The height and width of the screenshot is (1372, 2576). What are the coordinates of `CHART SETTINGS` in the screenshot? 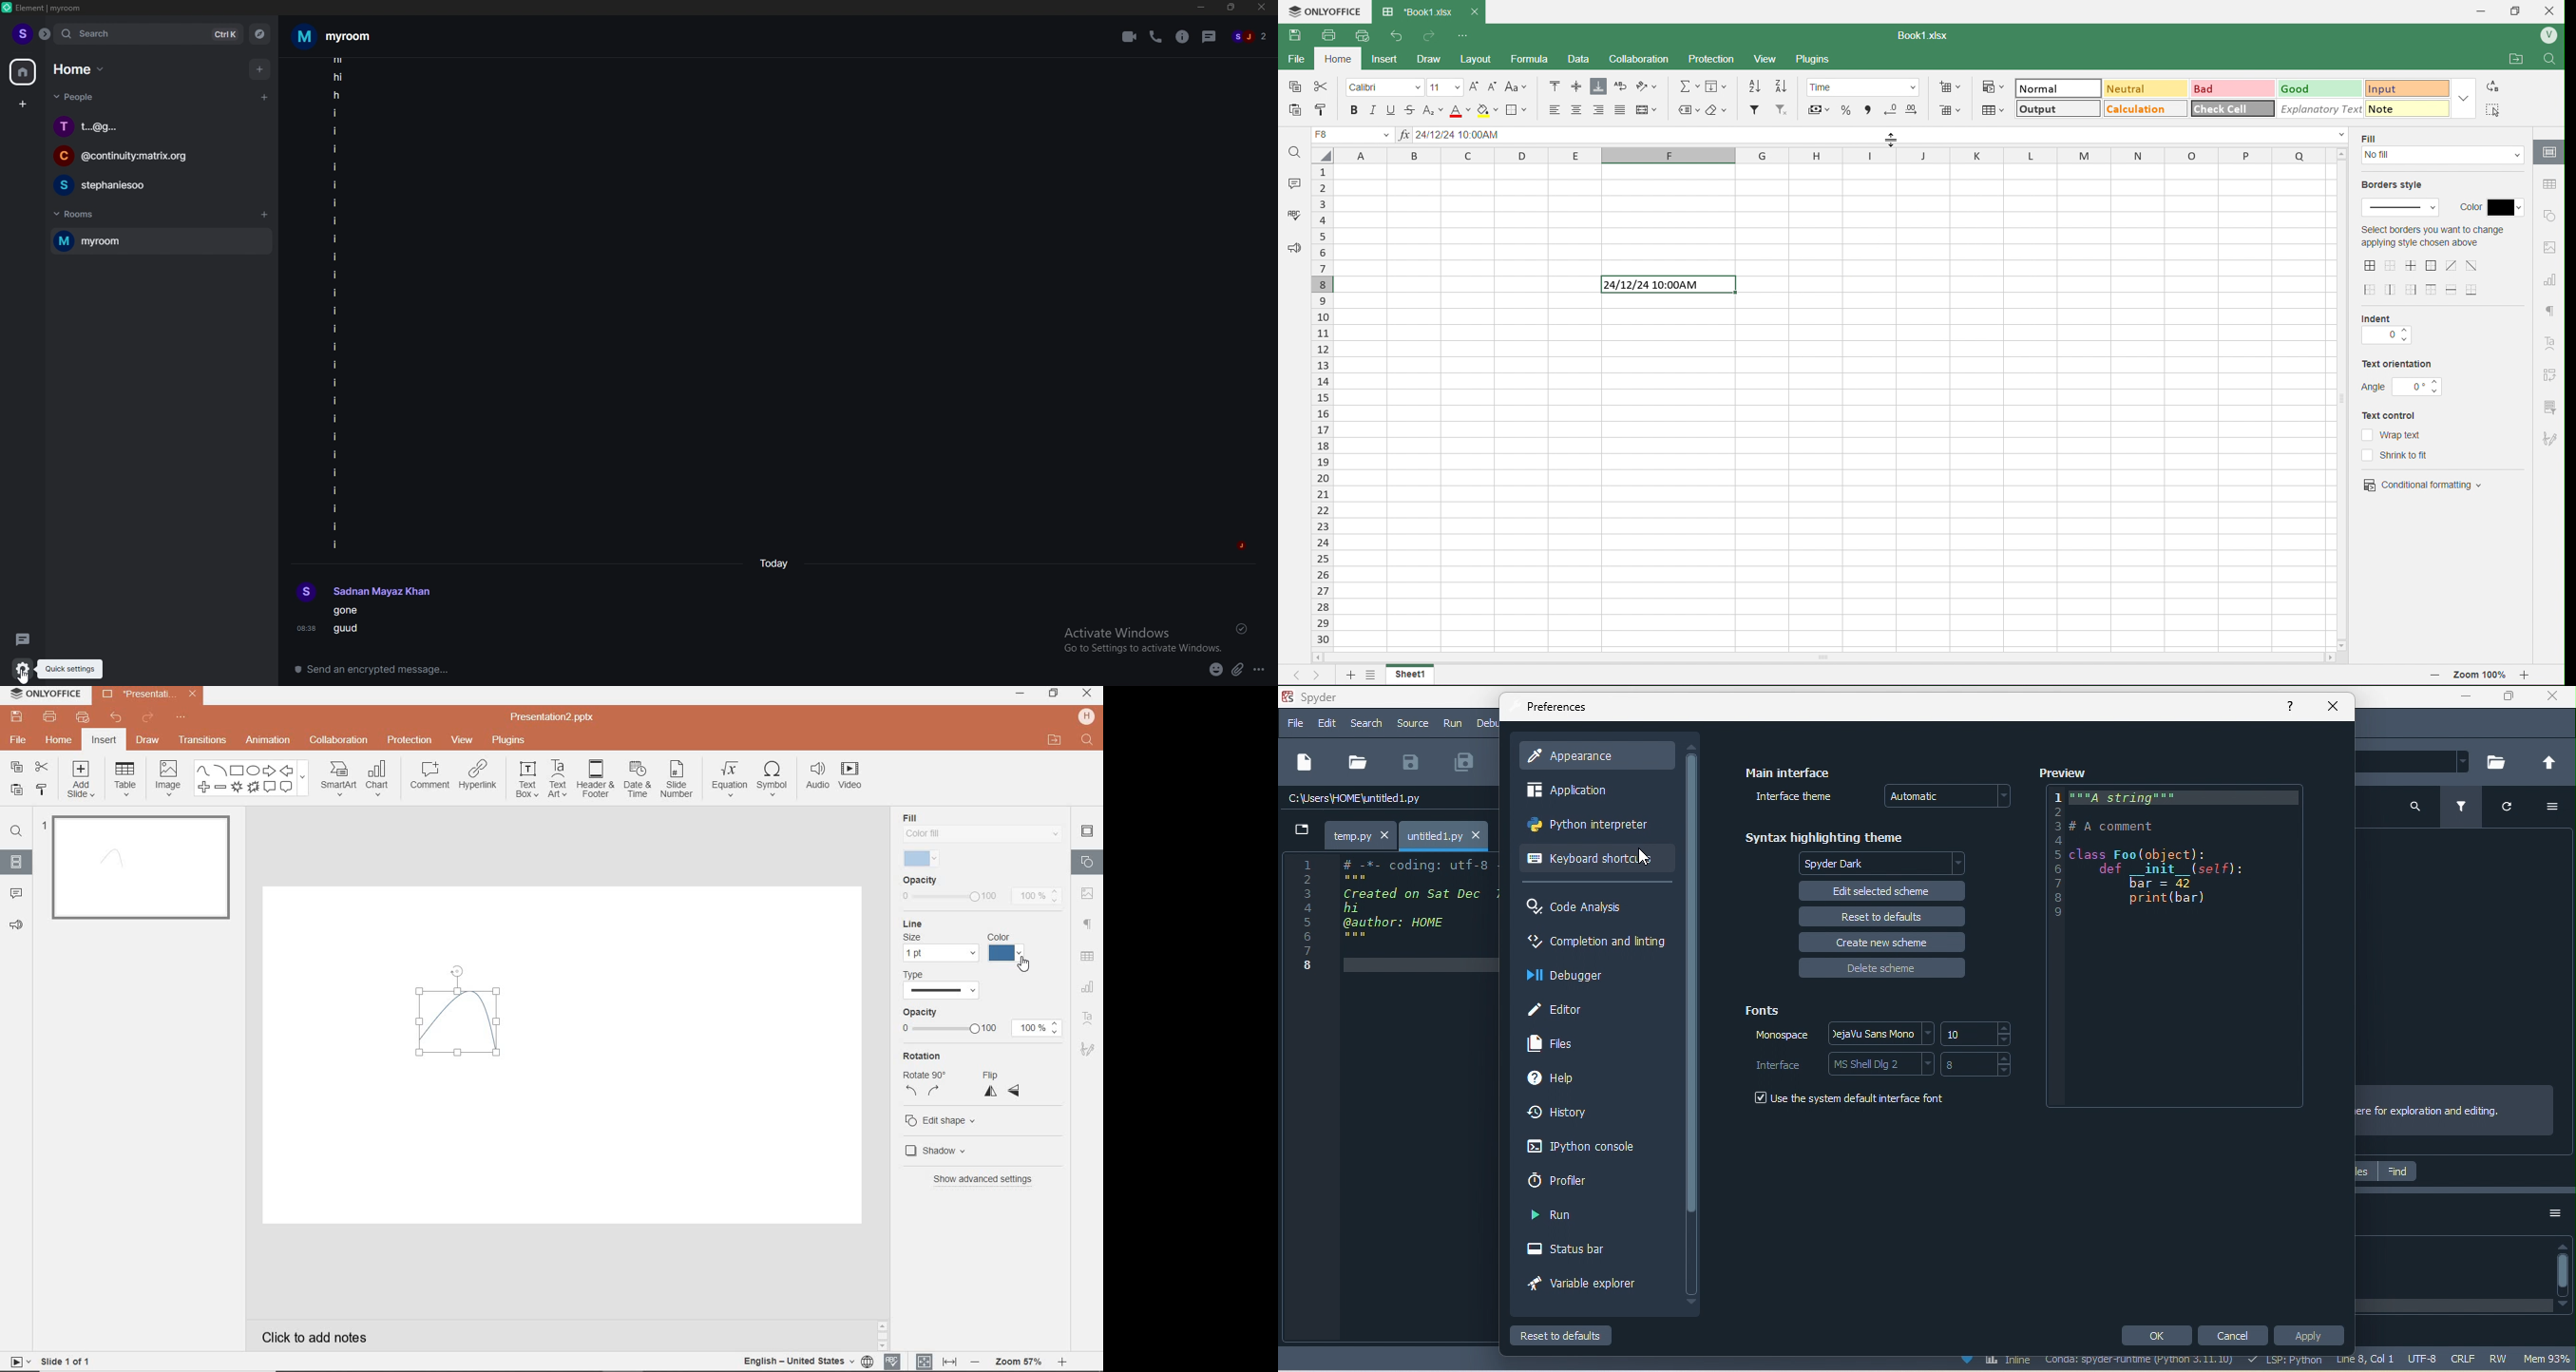 It's located at (1090, 986).